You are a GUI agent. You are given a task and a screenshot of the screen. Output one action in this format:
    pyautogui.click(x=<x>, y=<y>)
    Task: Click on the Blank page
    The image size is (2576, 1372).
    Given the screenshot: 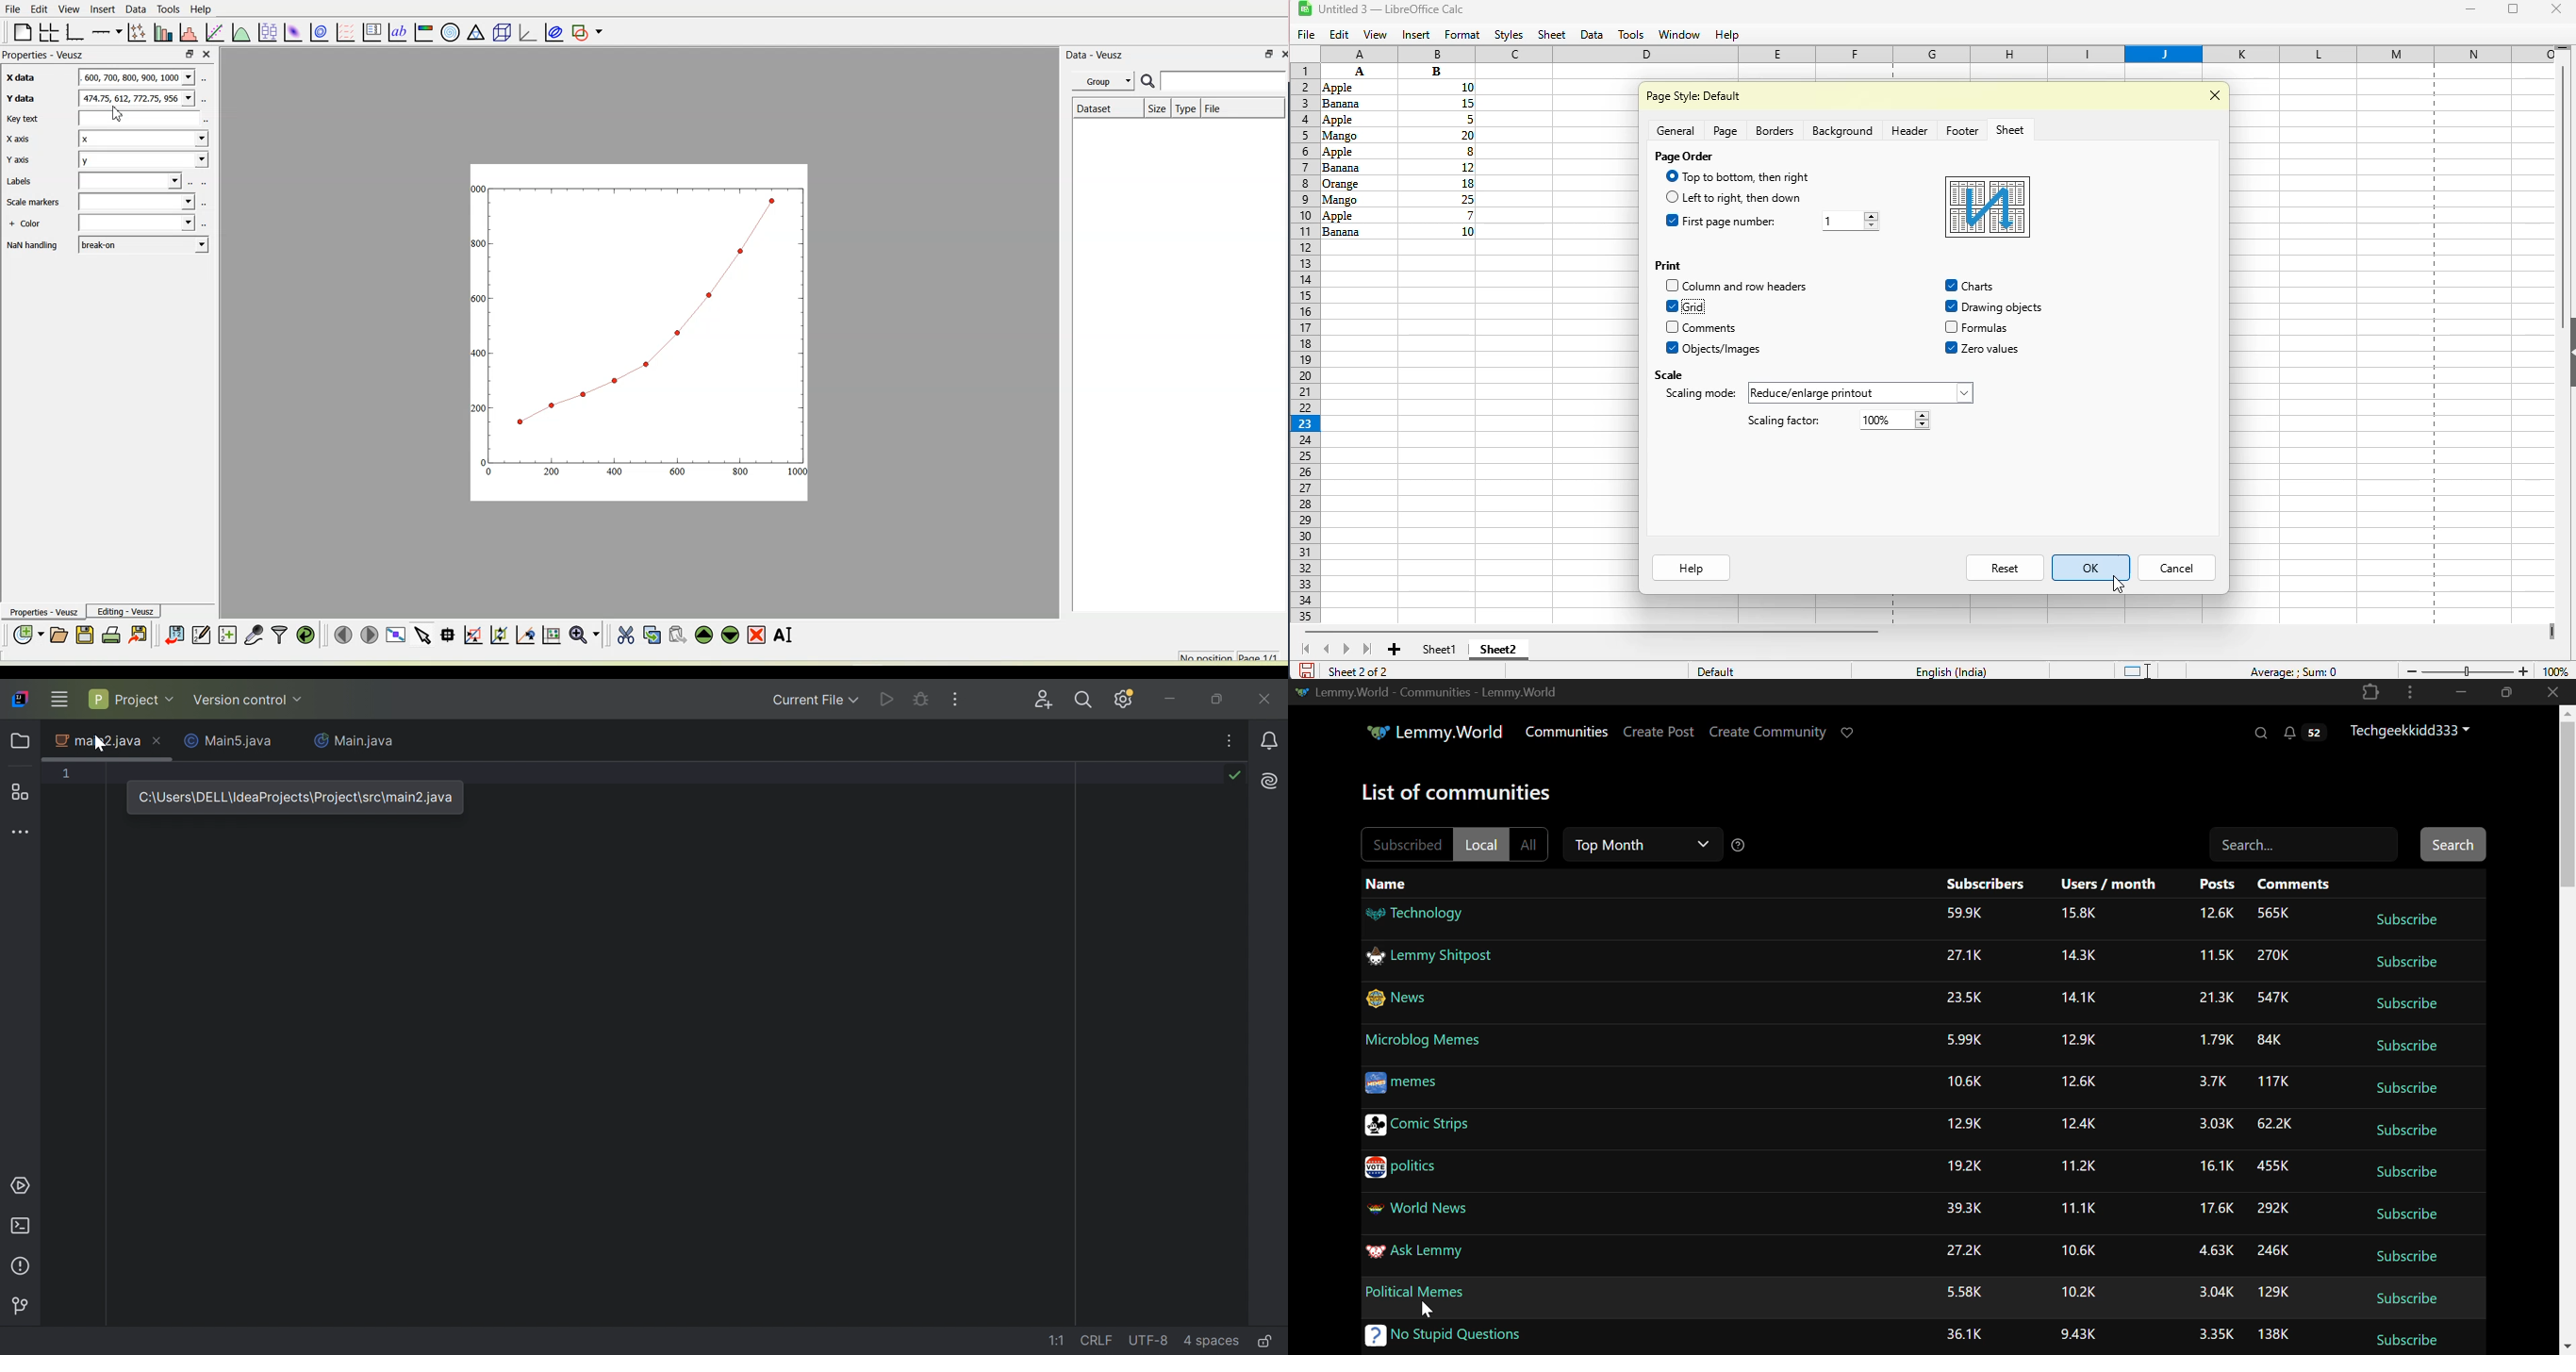 What is the action you would take?
    pyautogui.click(x=23, y=32)
    